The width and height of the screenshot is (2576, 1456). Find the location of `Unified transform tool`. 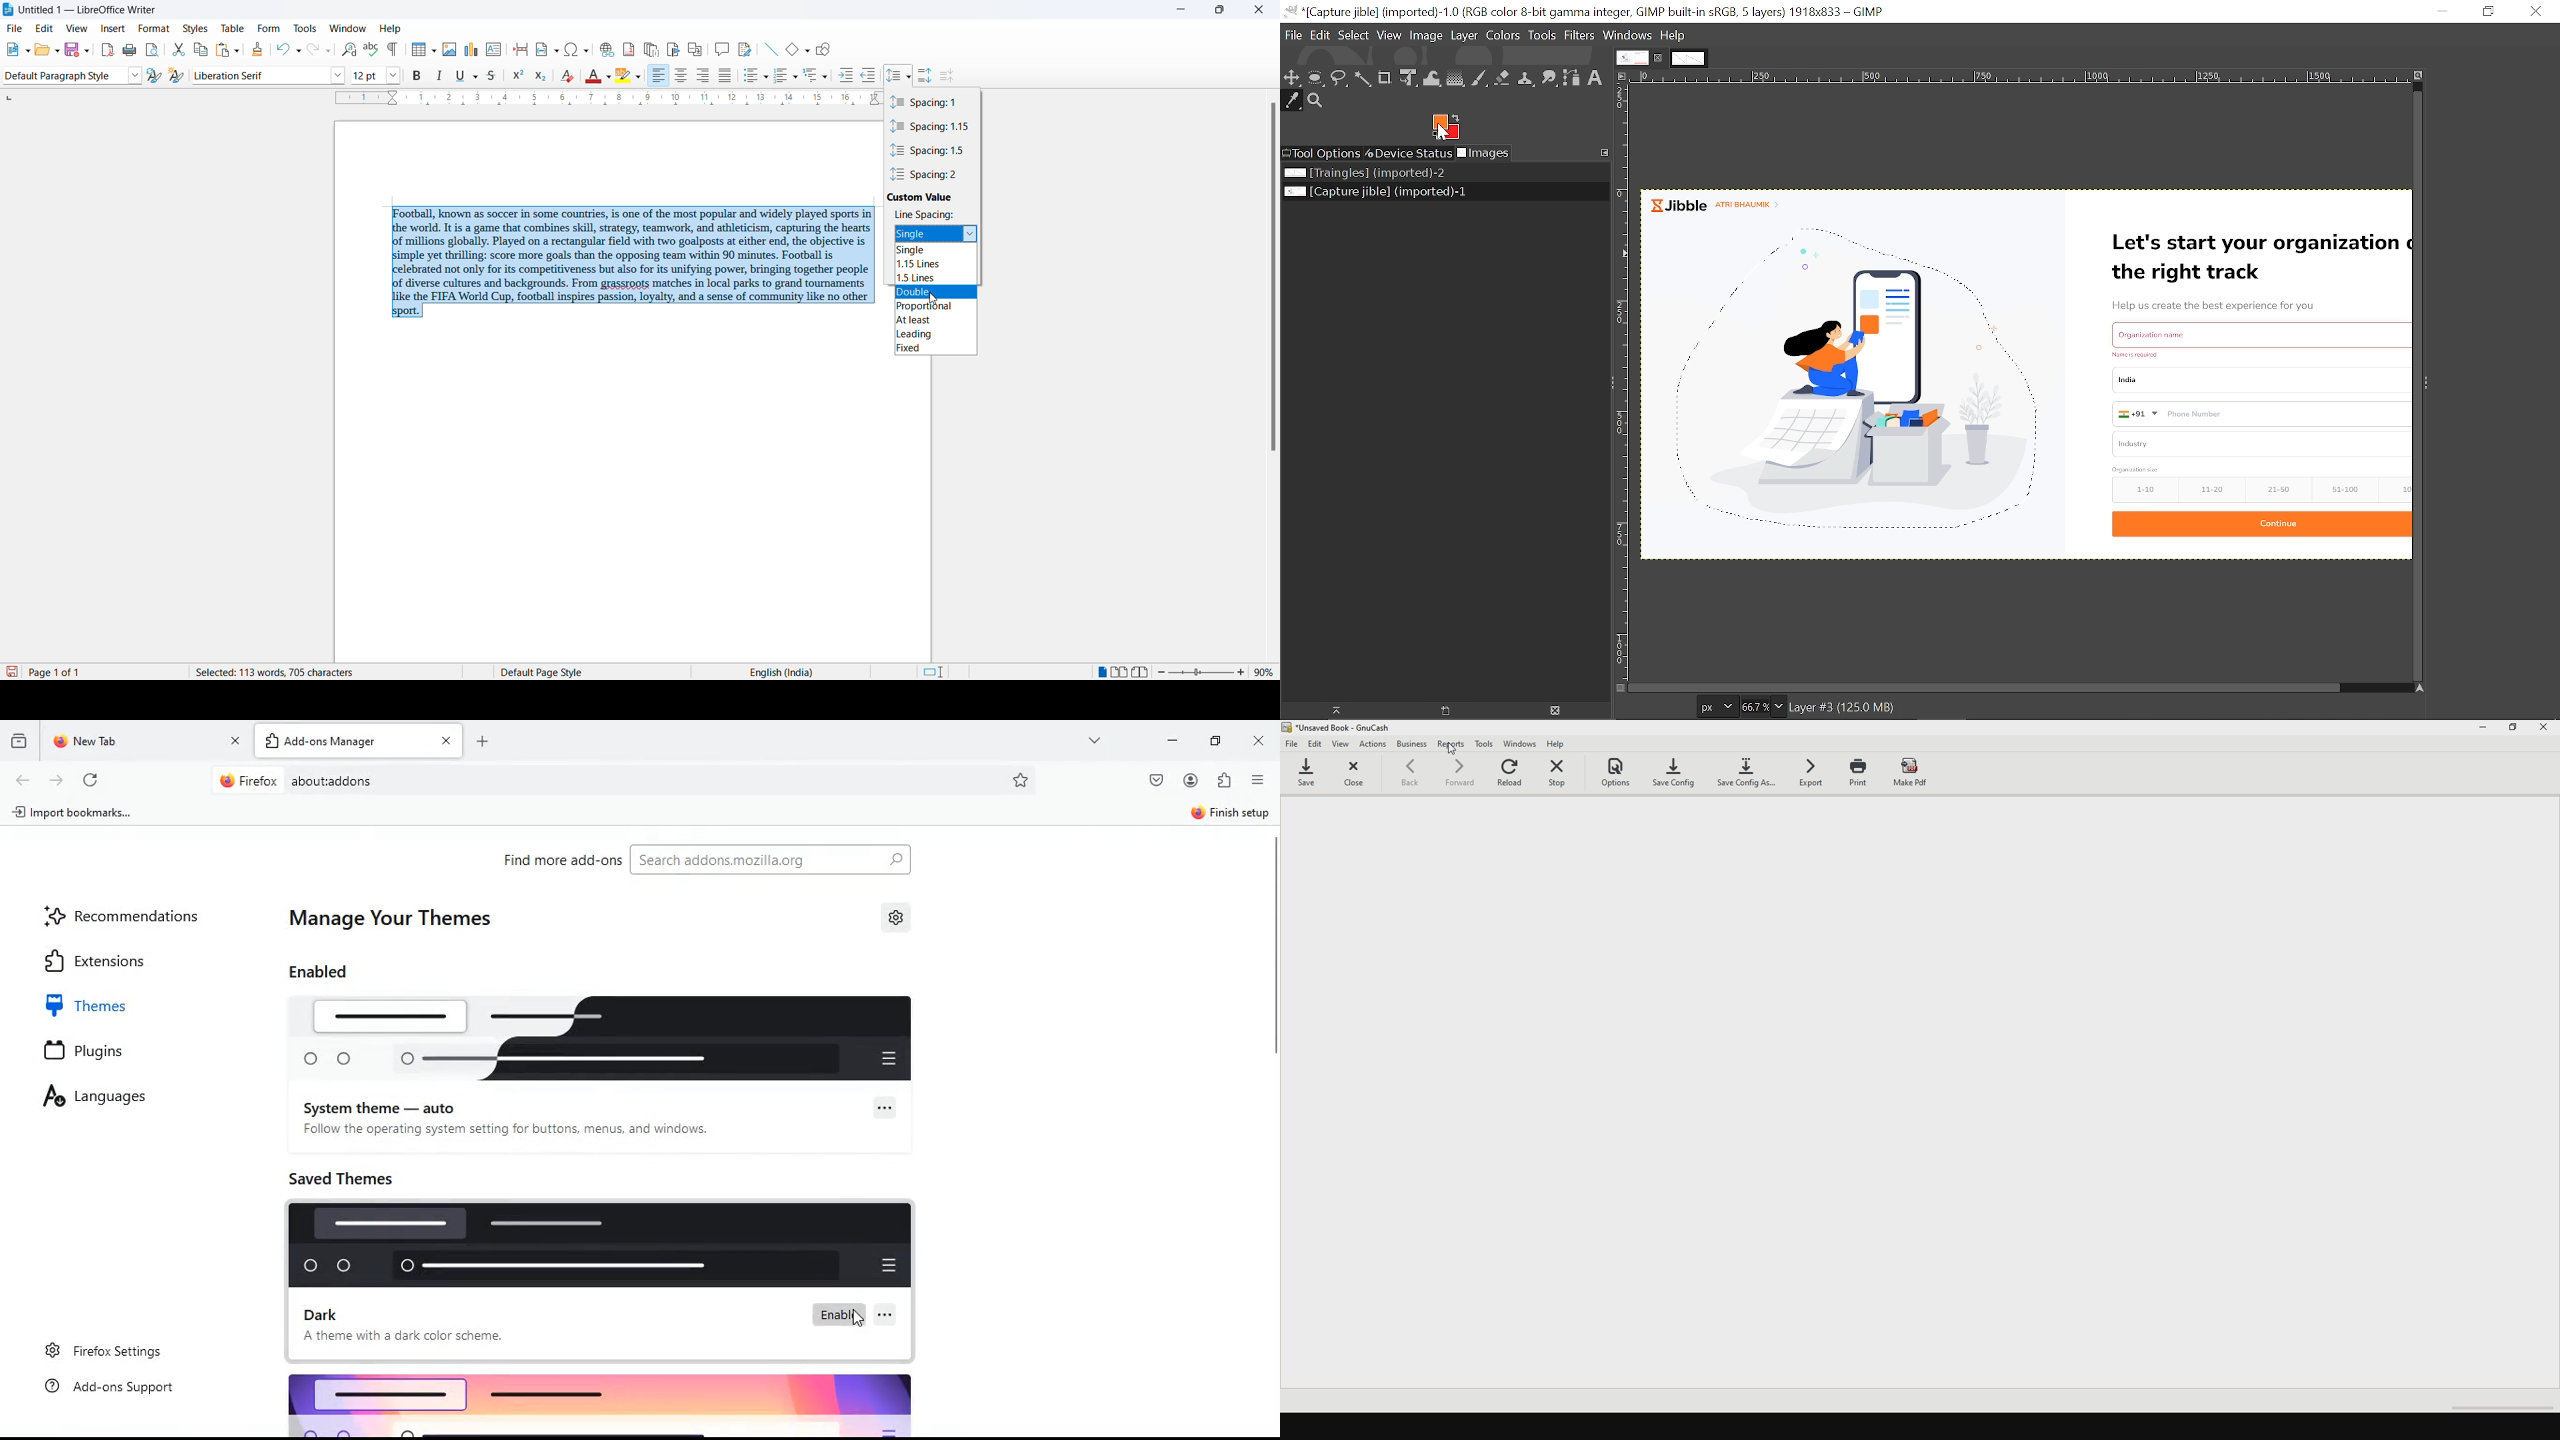

Unified transform tool is located at coordinates (1407, 78).